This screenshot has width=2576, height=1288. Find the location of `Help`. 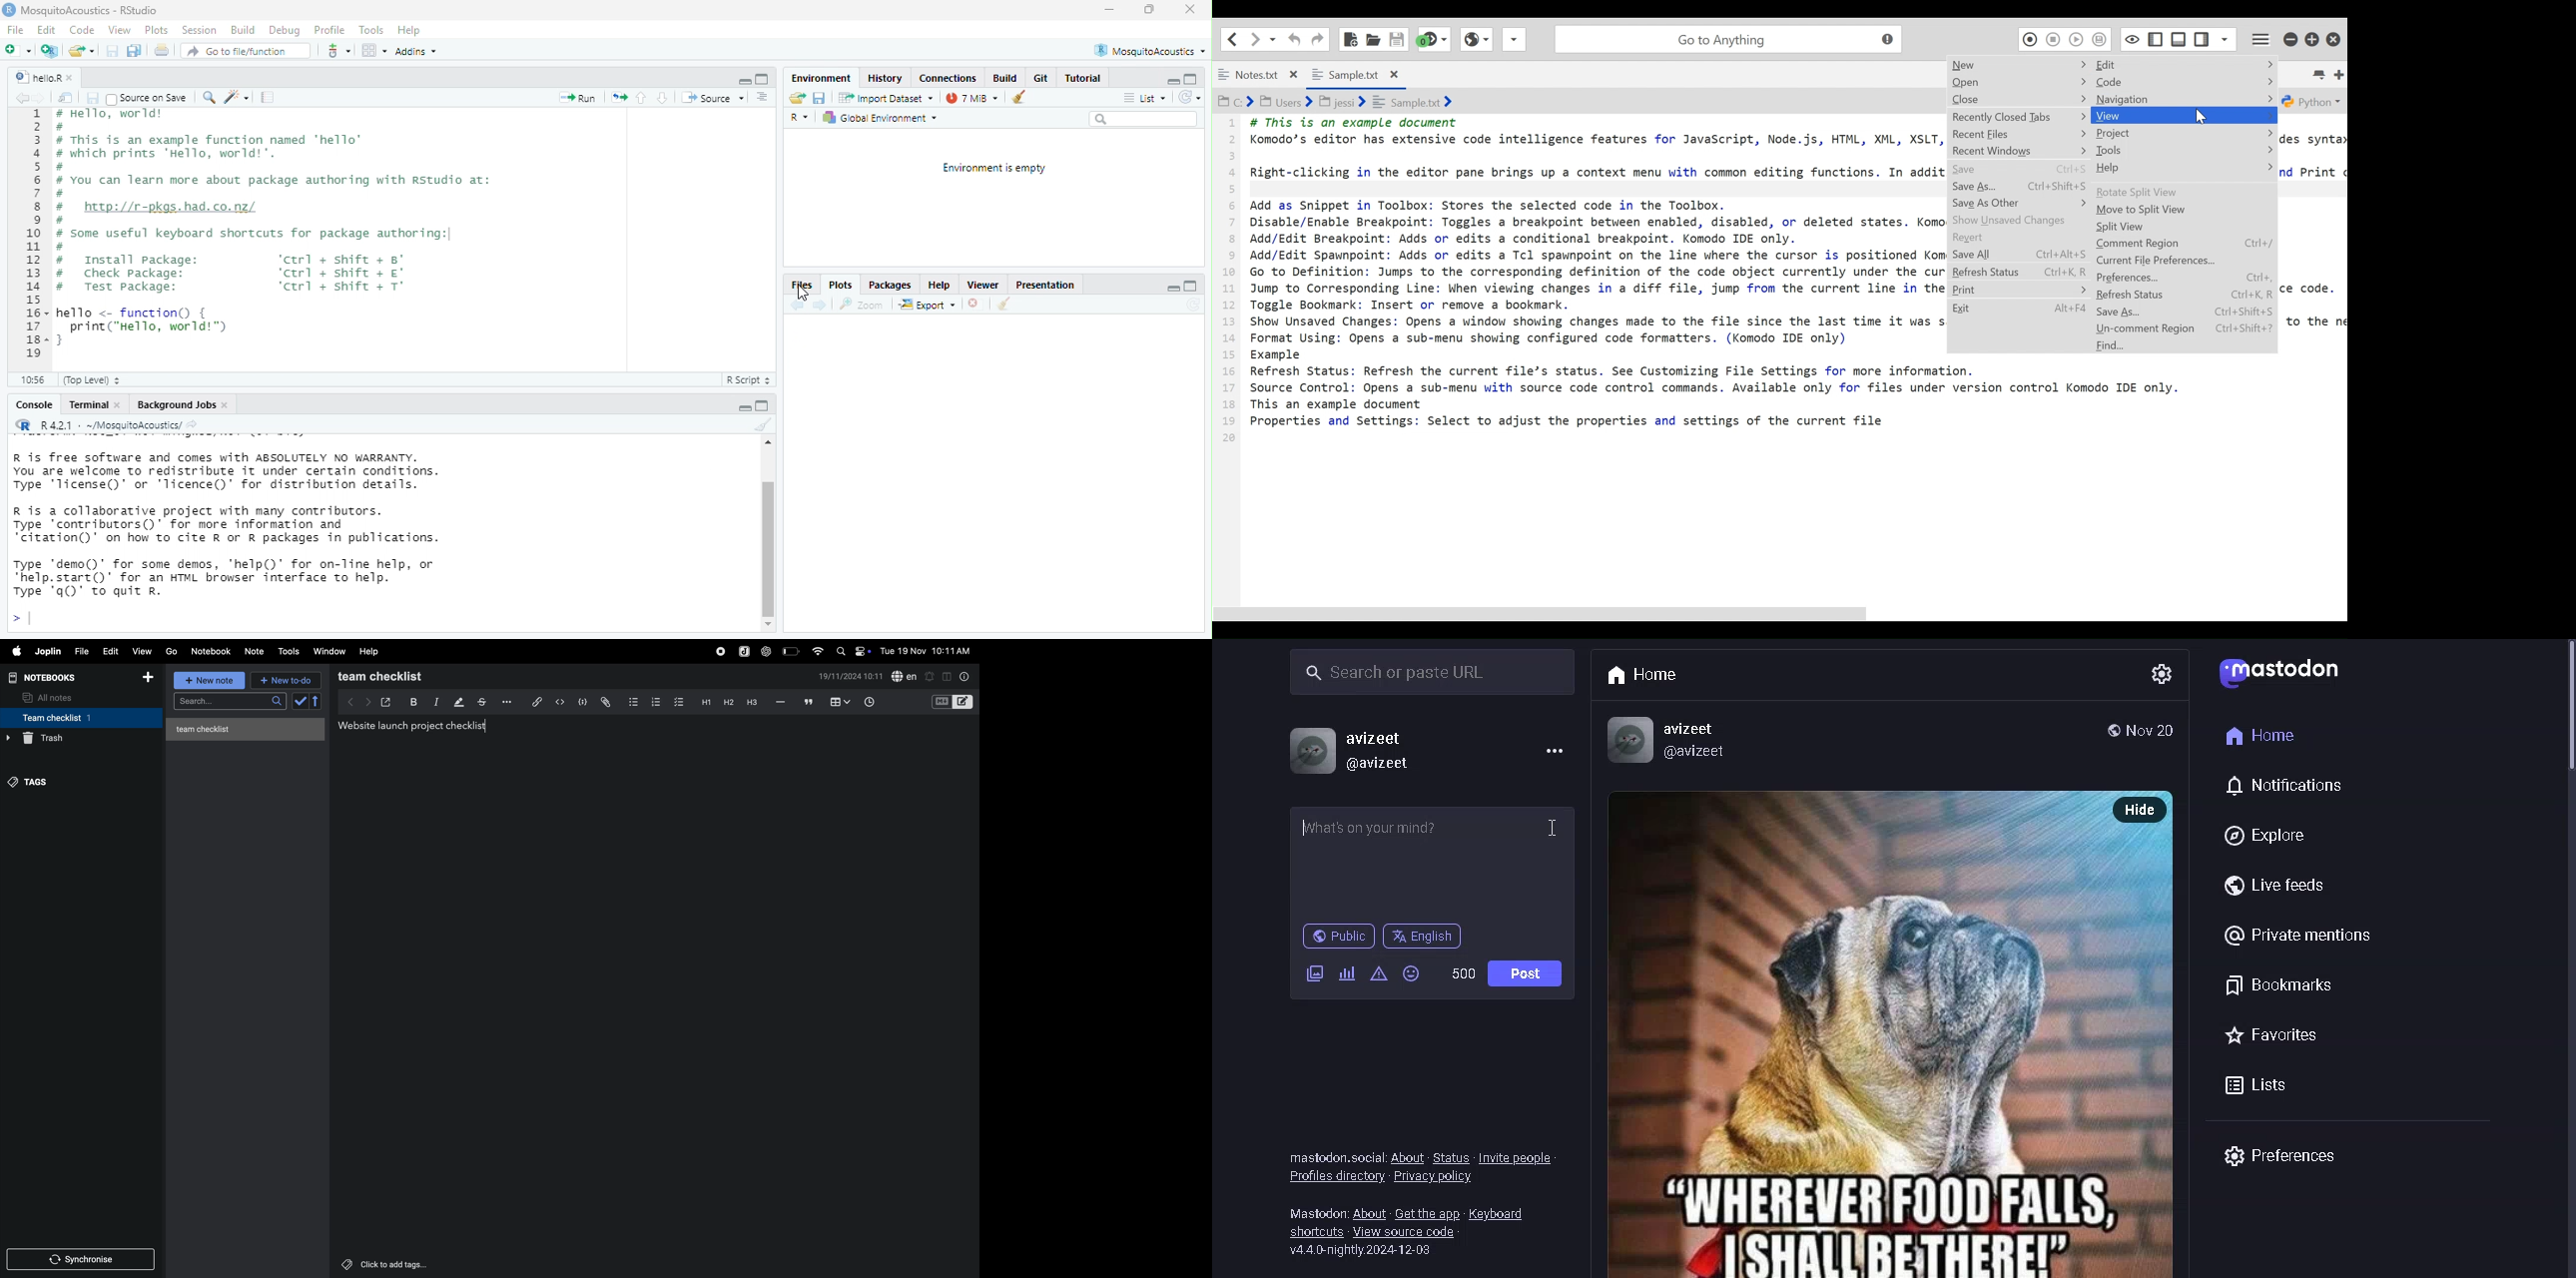

Help is located at coordinates (938, 286).